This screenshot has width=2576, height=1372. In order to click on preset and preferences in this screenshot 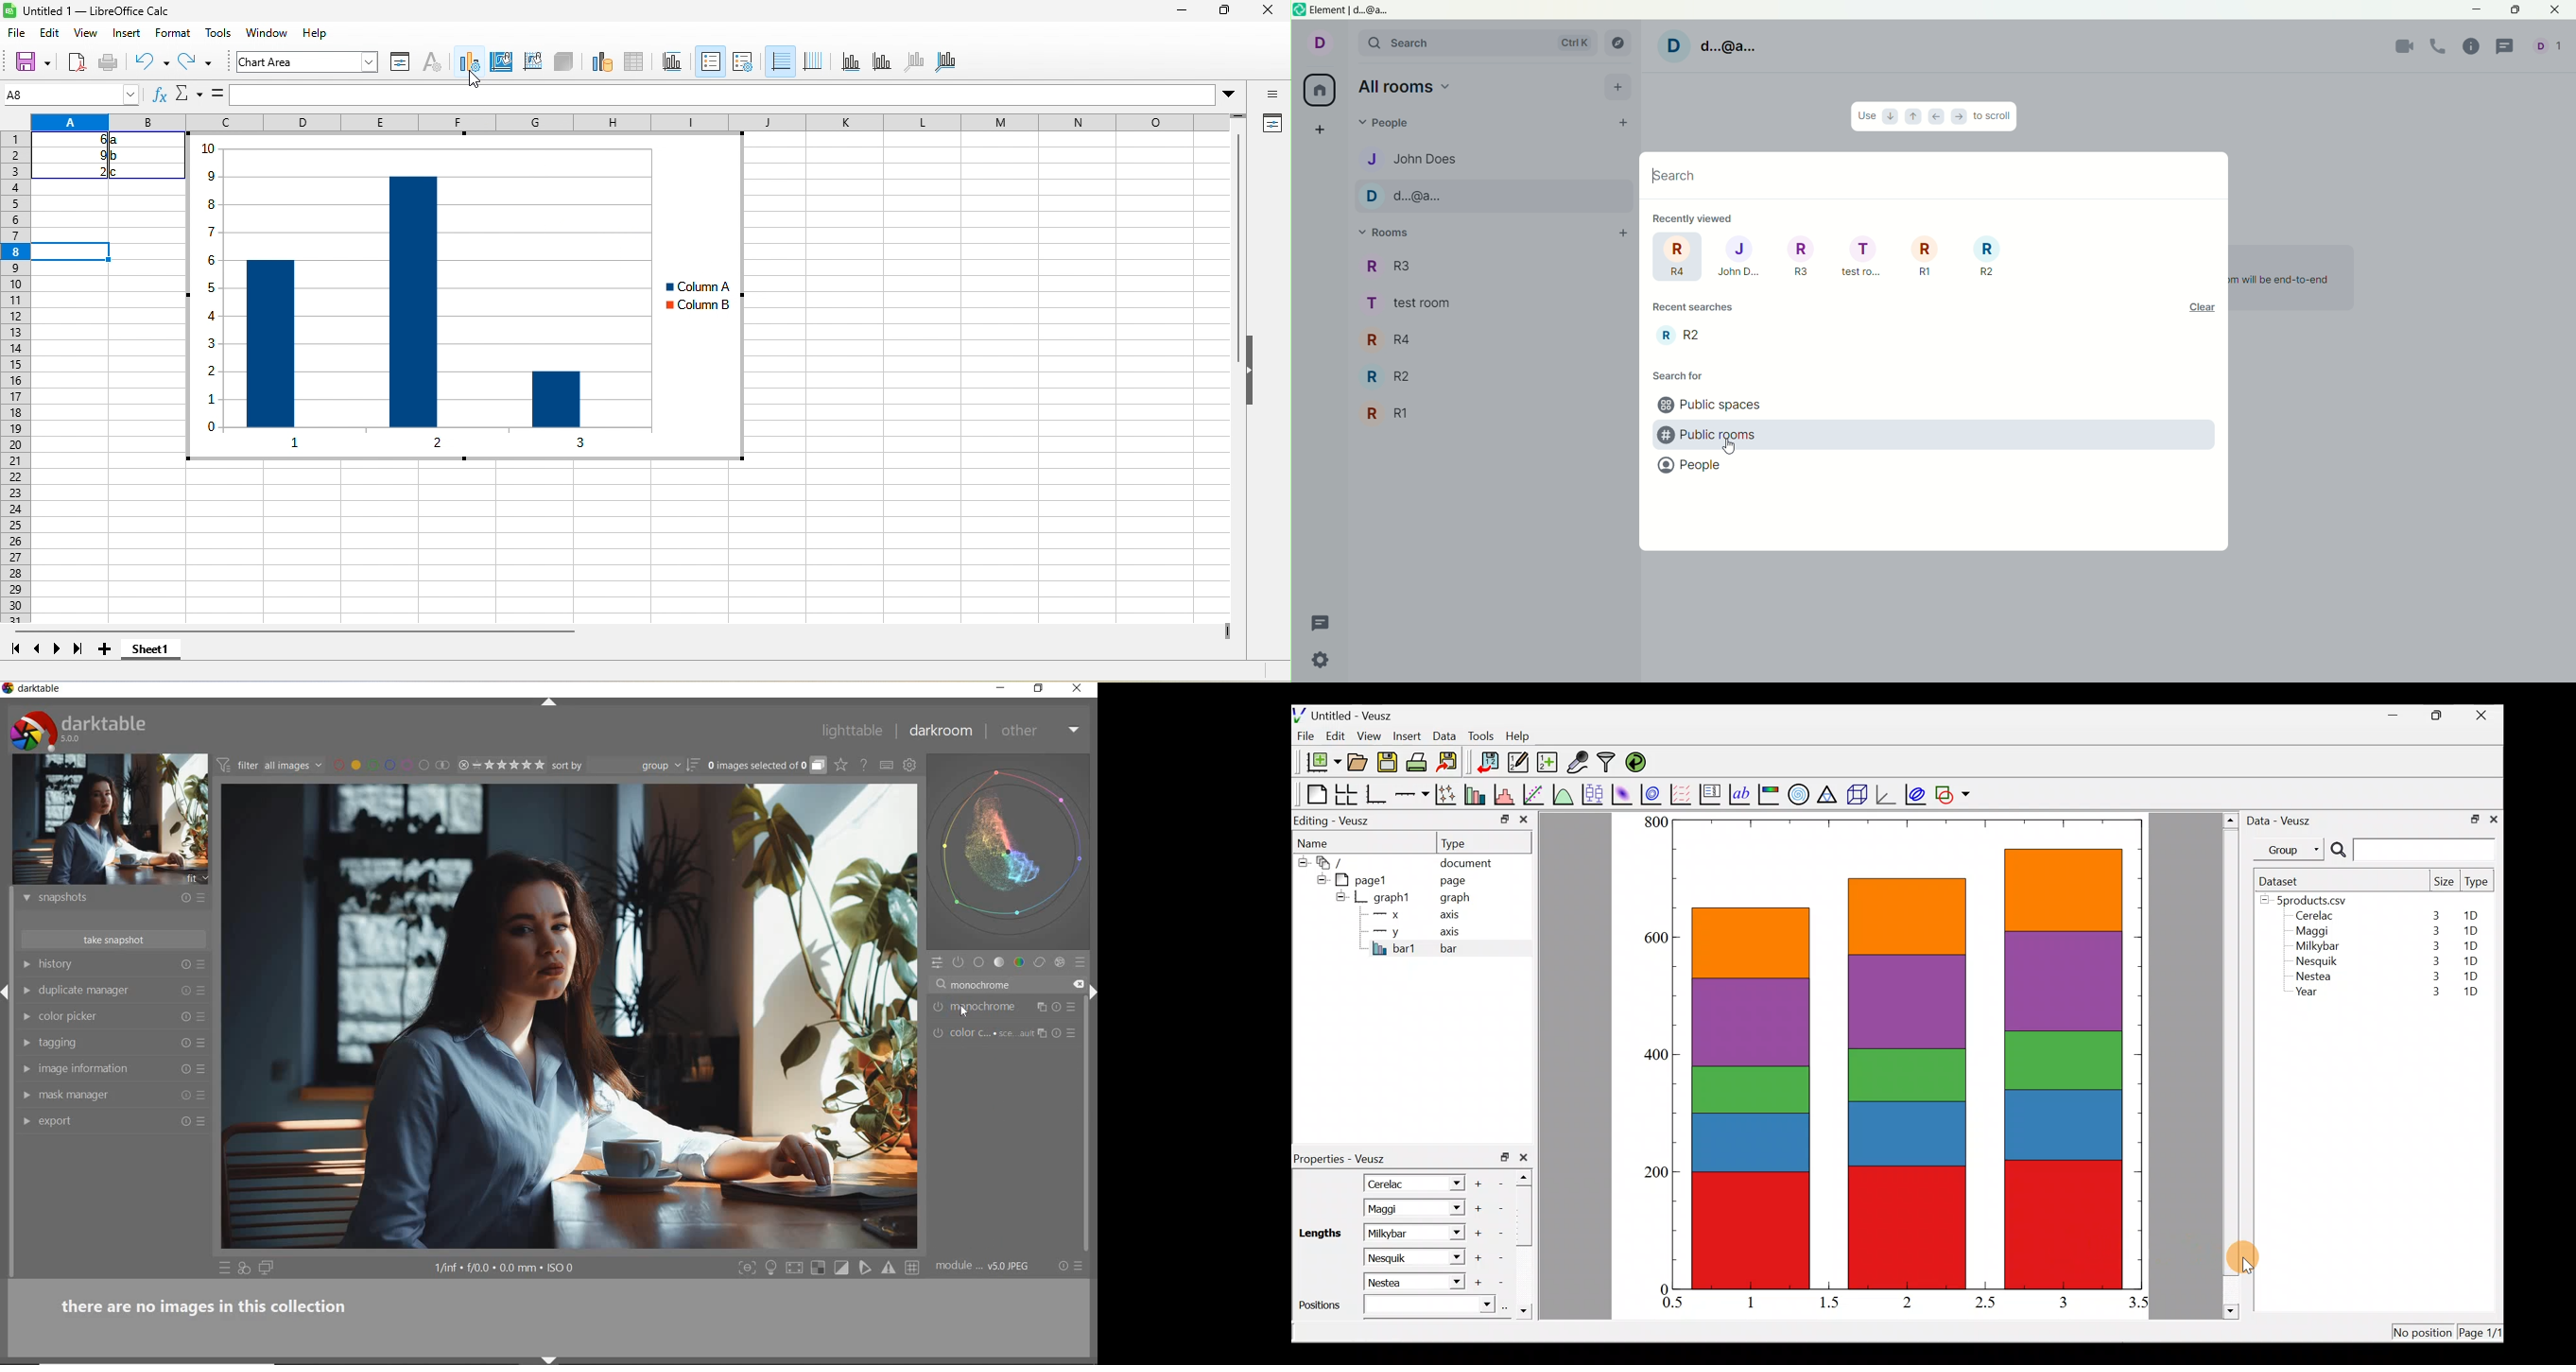, I will do `click(202, 1070)`.